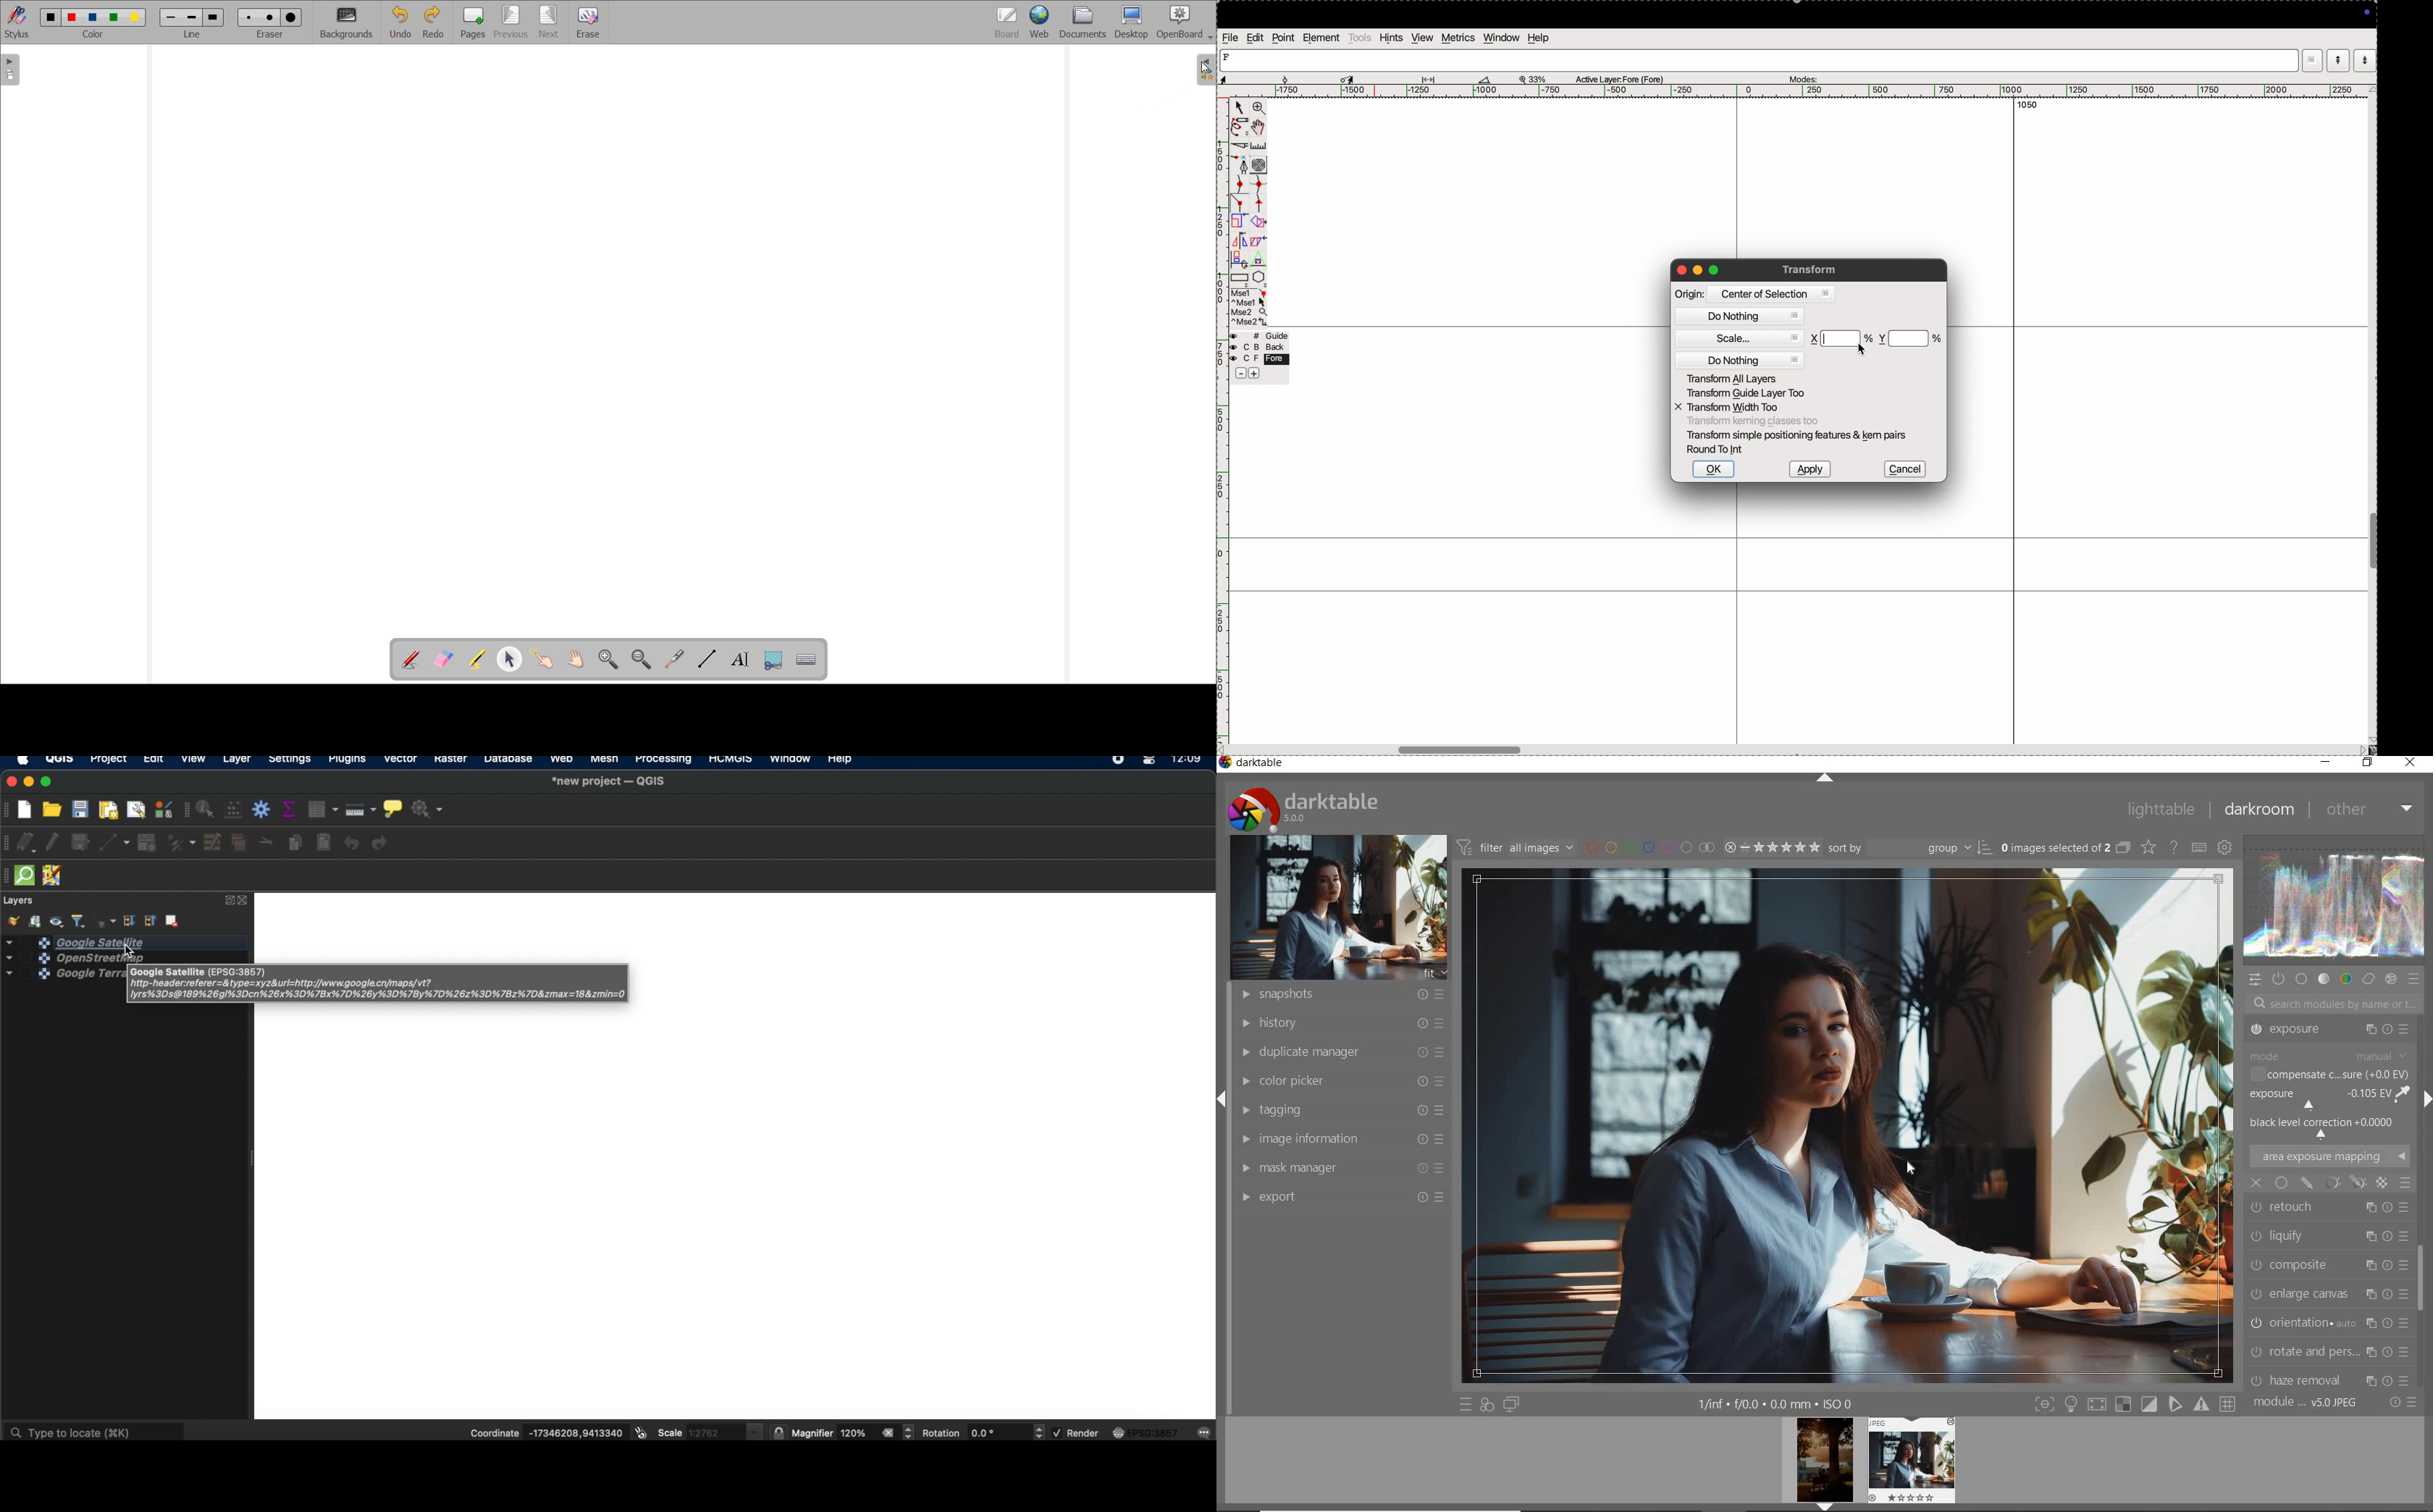  I want to click on collapse all, so click(151, 921).